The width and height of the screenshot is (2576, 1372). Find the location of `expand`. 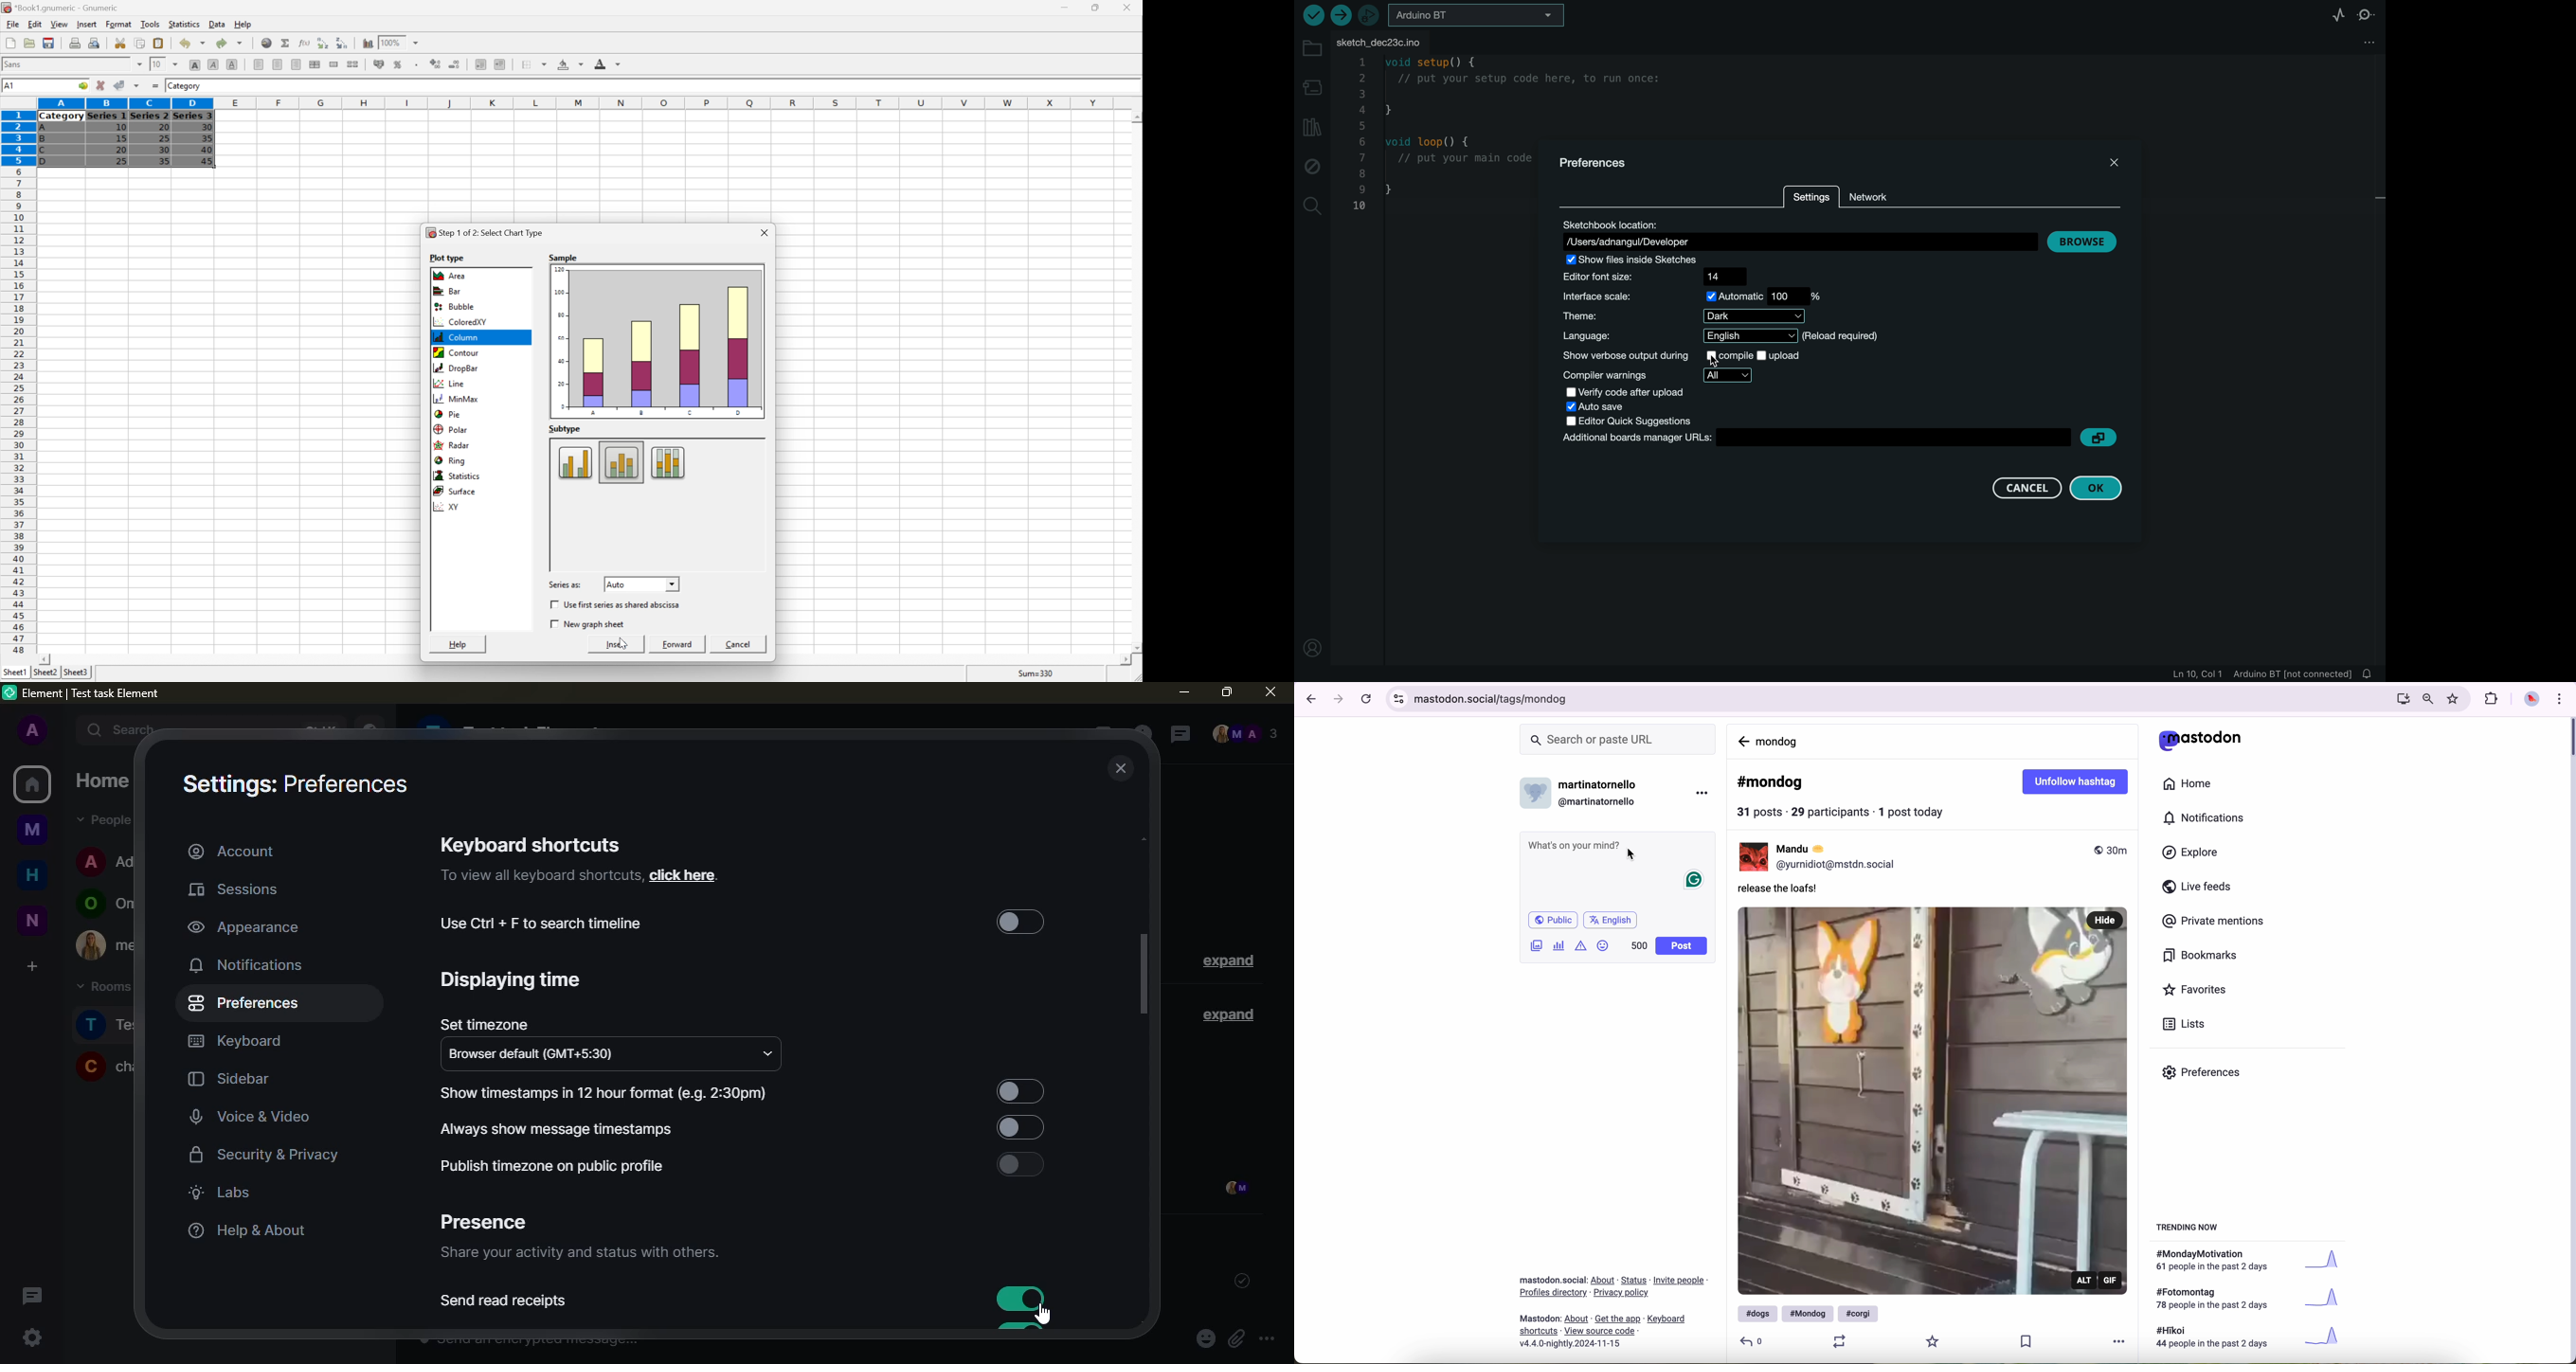

expand is located at coordinates (1224, 1014).